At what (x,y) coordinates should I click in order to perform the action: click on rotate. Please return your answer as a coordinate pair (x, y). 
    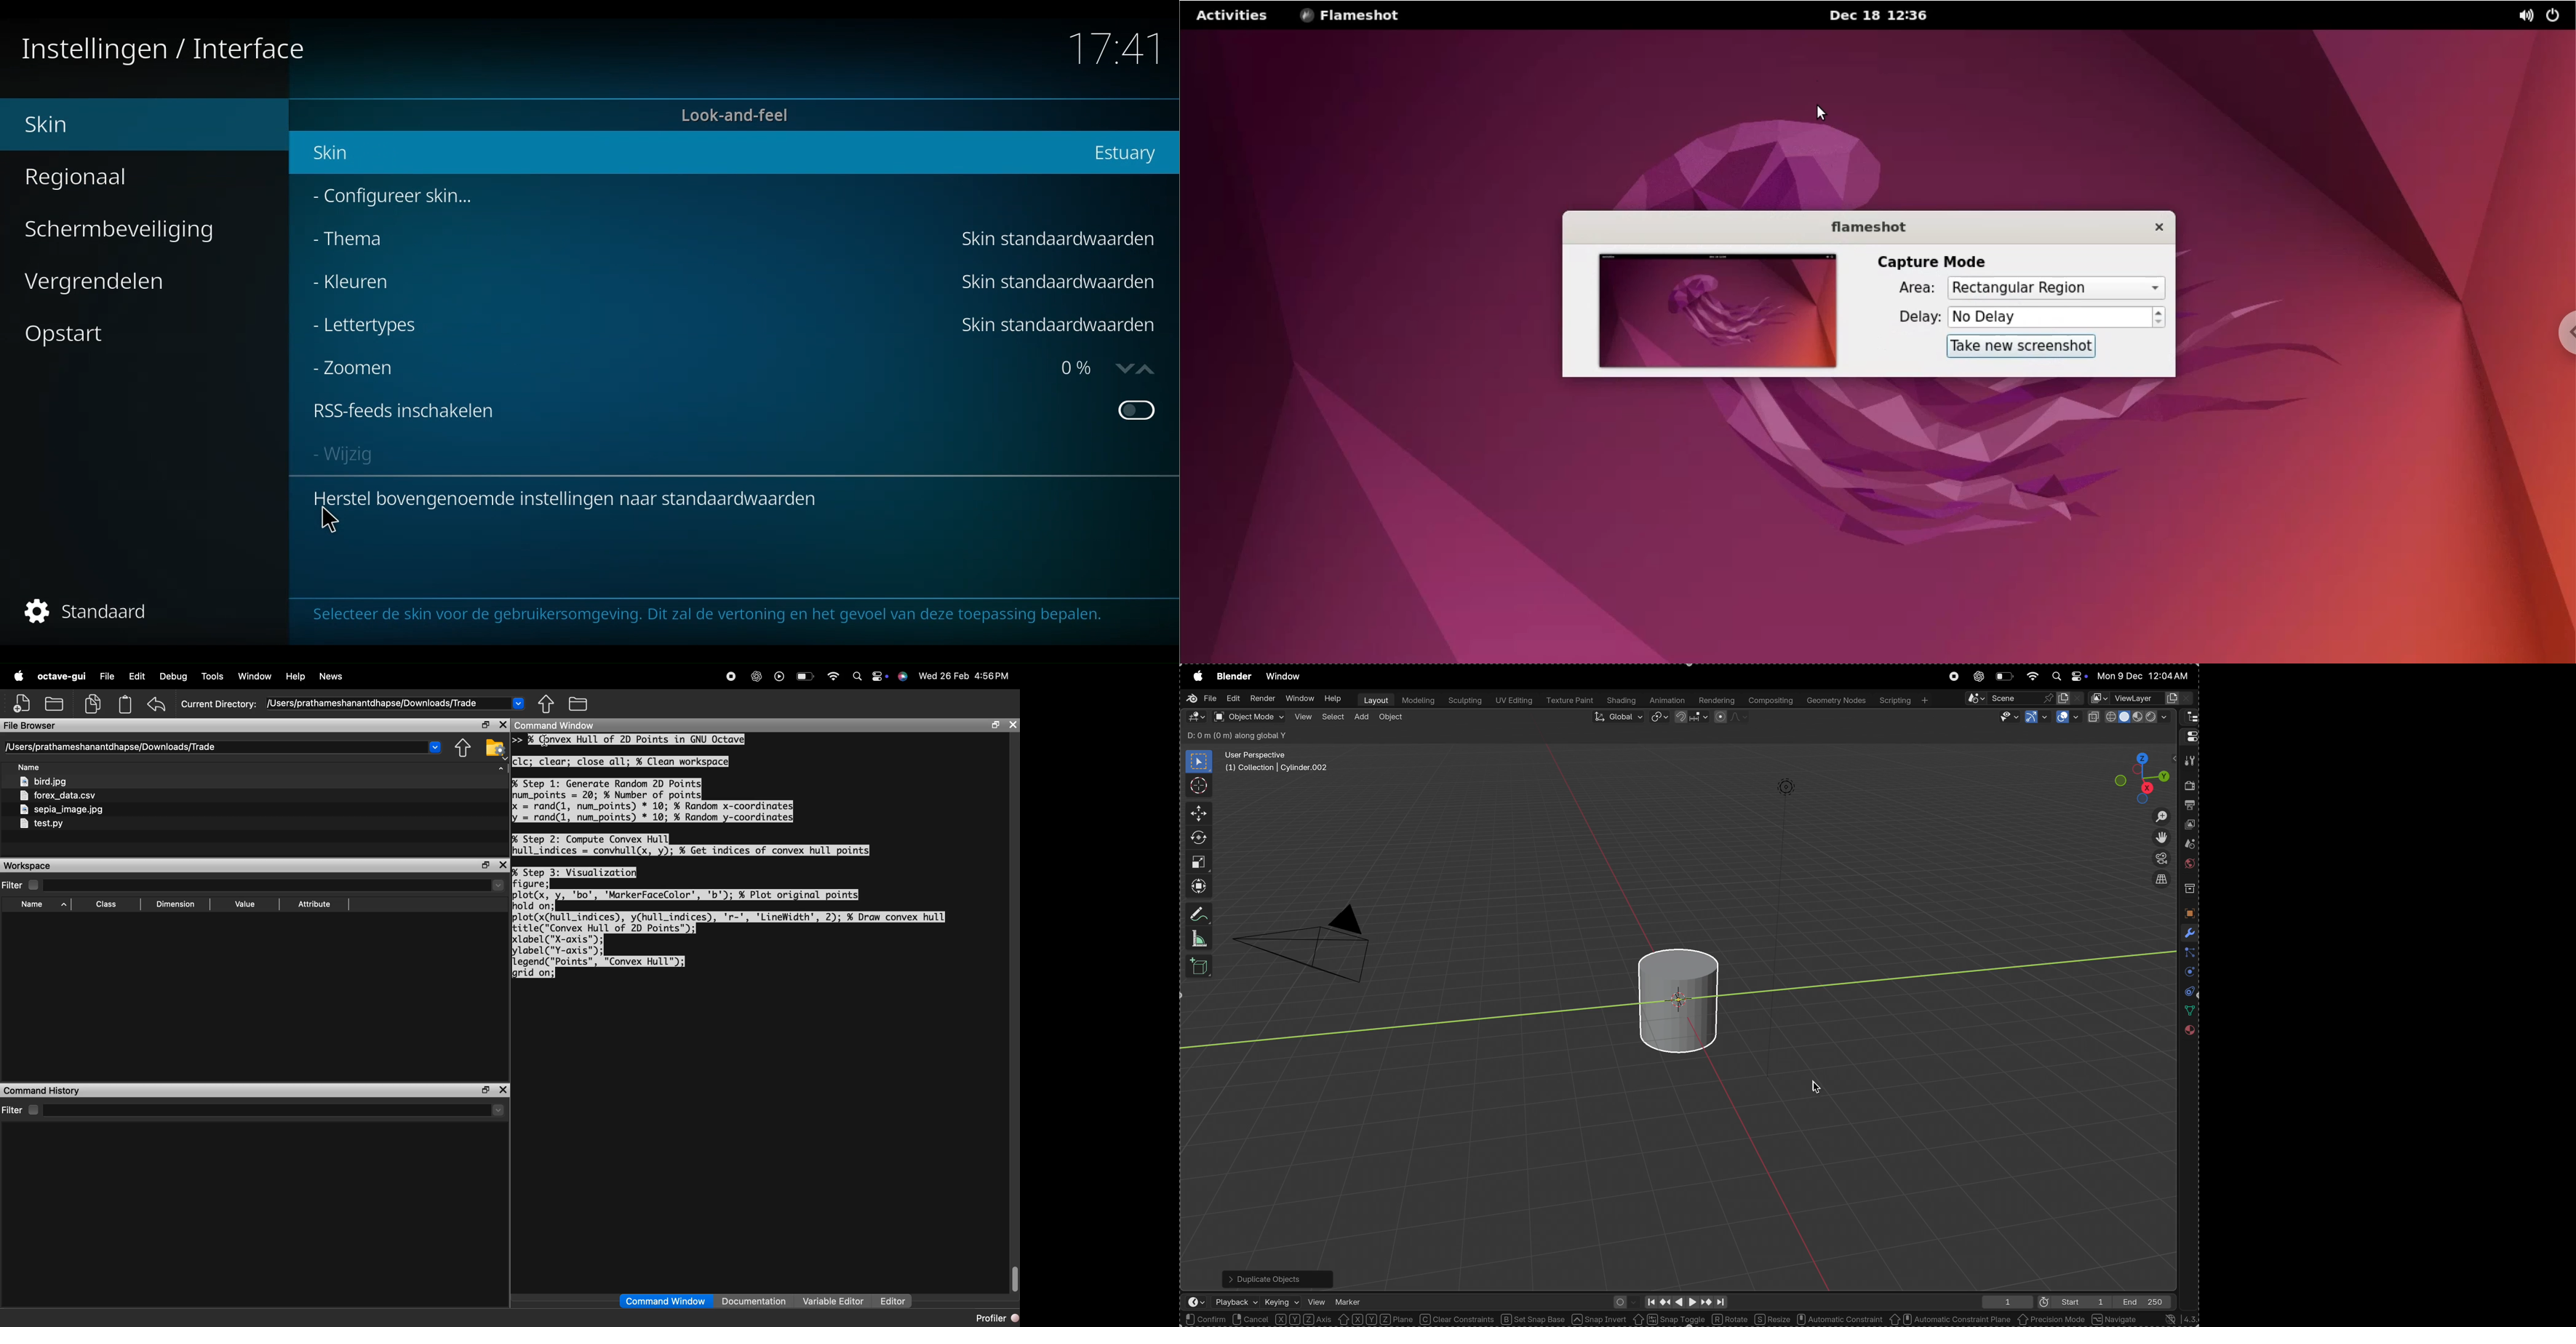
    Looking at the image, I should click on (1731, 1318).